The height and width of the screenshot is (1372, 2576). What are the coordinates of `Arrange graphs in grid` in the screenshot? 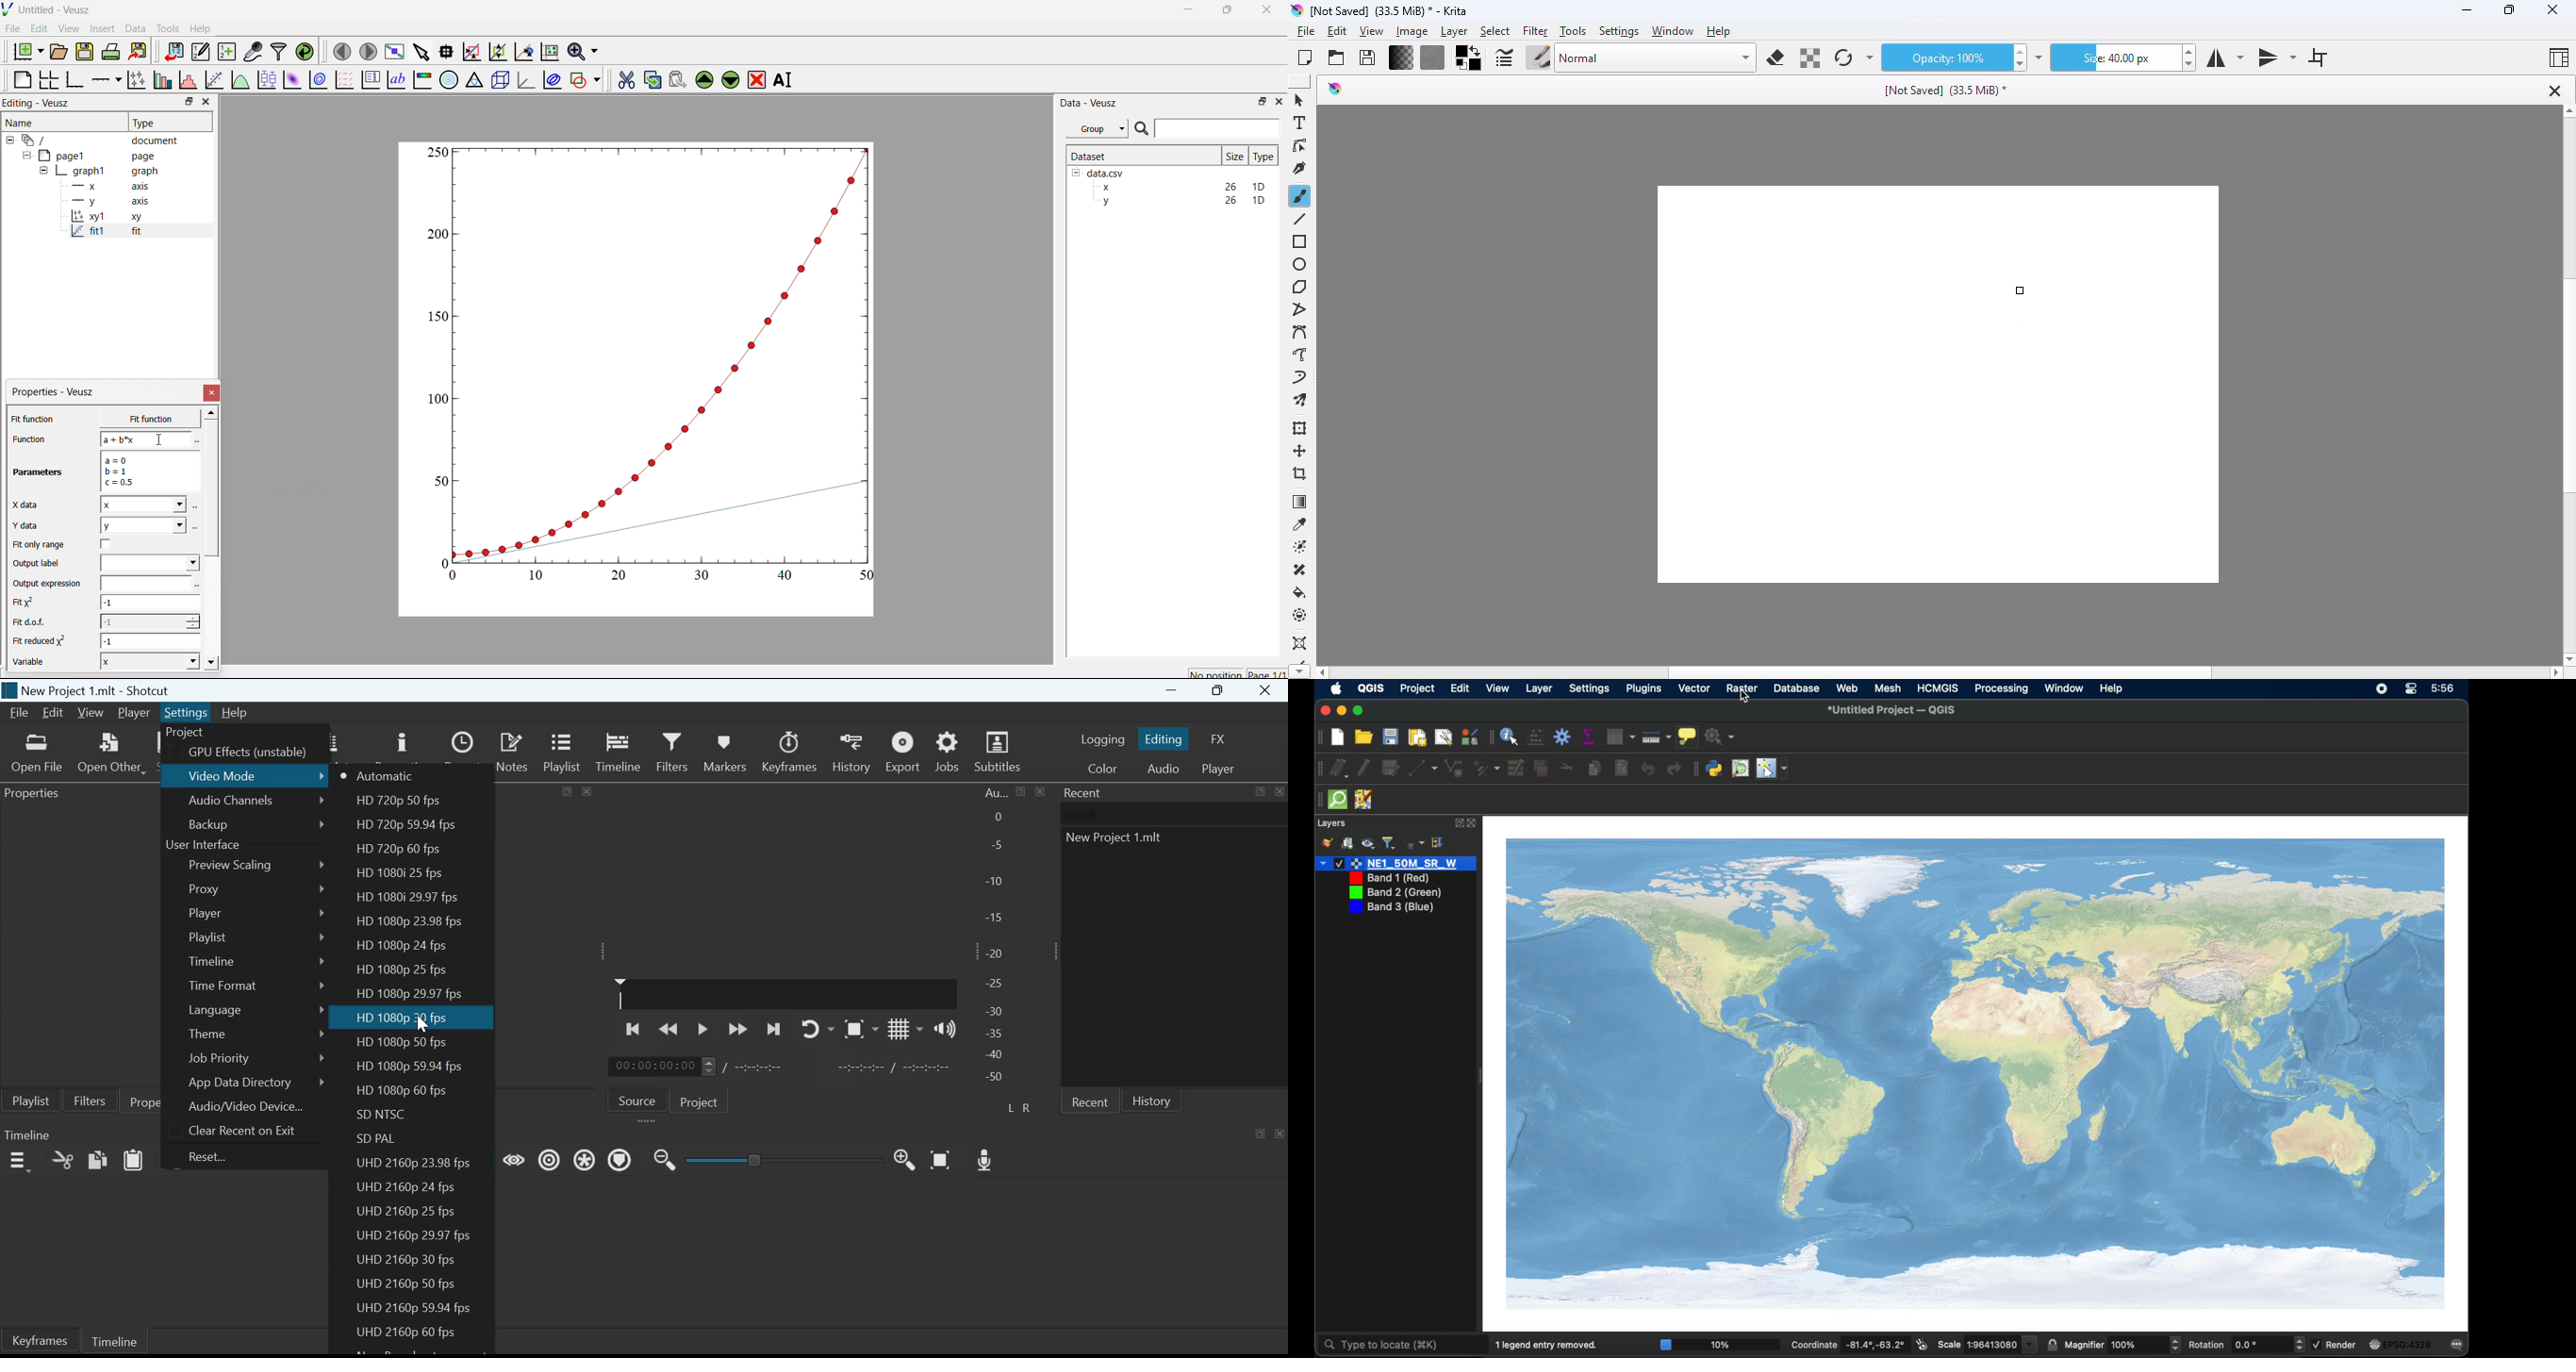 It's located at (48, 81).